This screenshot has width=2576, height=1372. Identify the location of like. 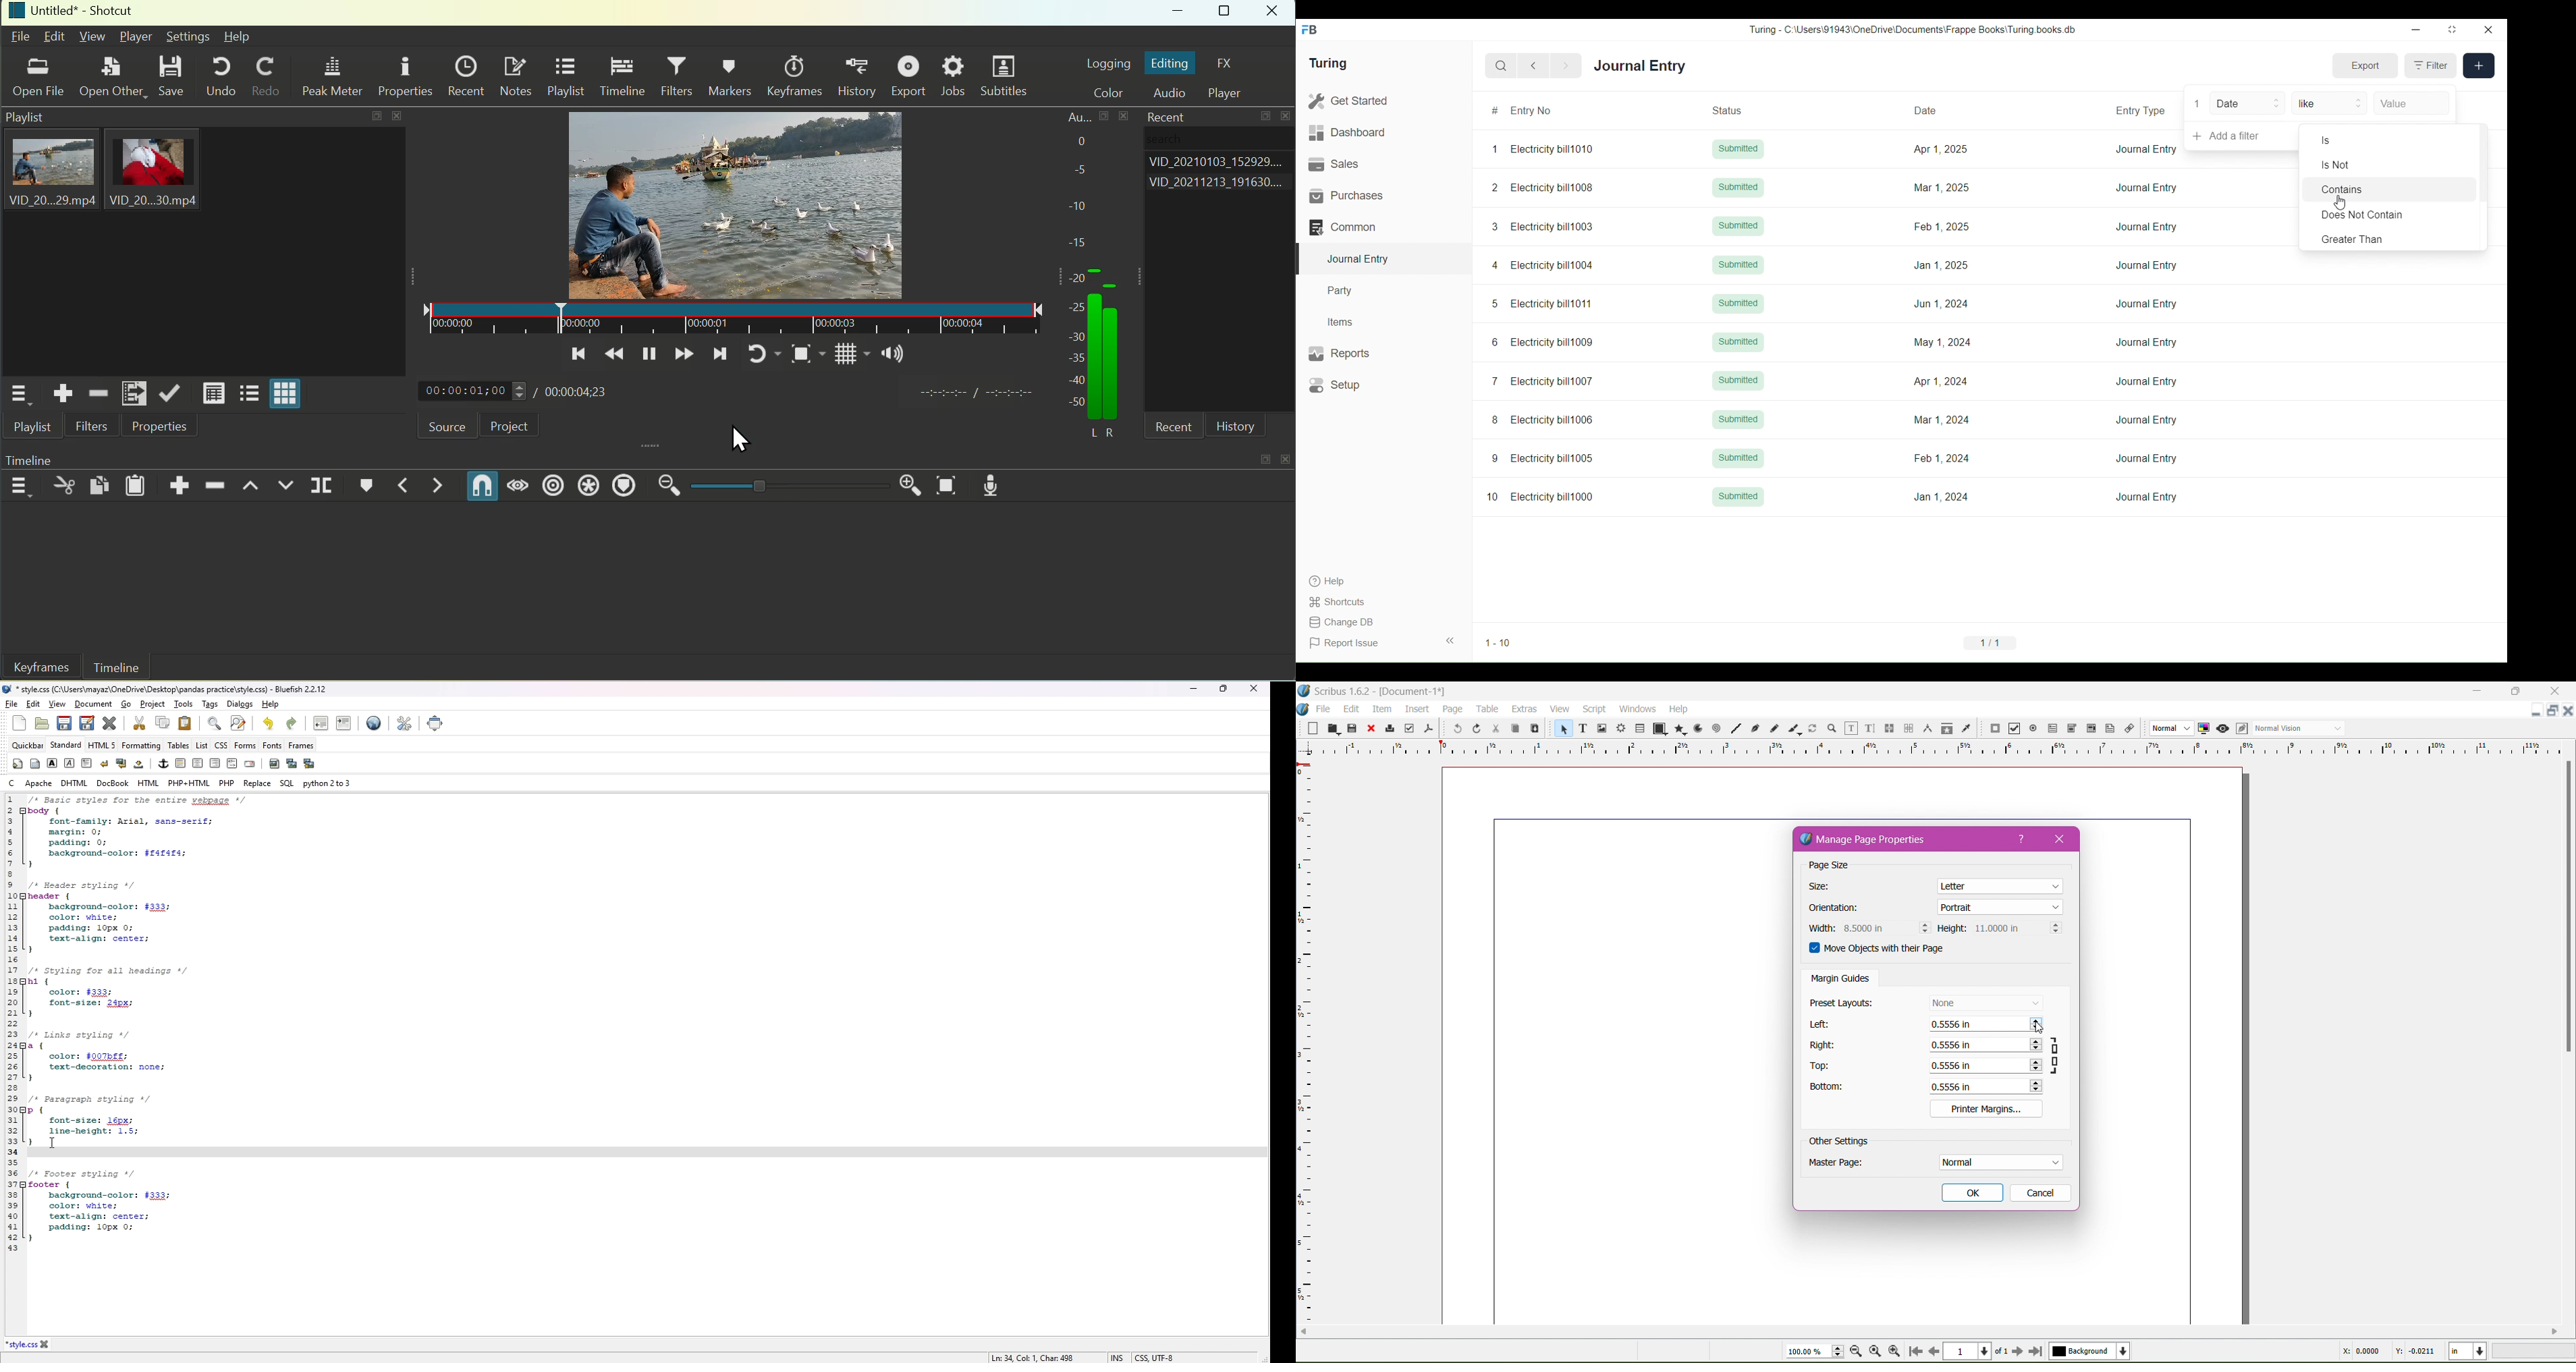
(2330, 103).